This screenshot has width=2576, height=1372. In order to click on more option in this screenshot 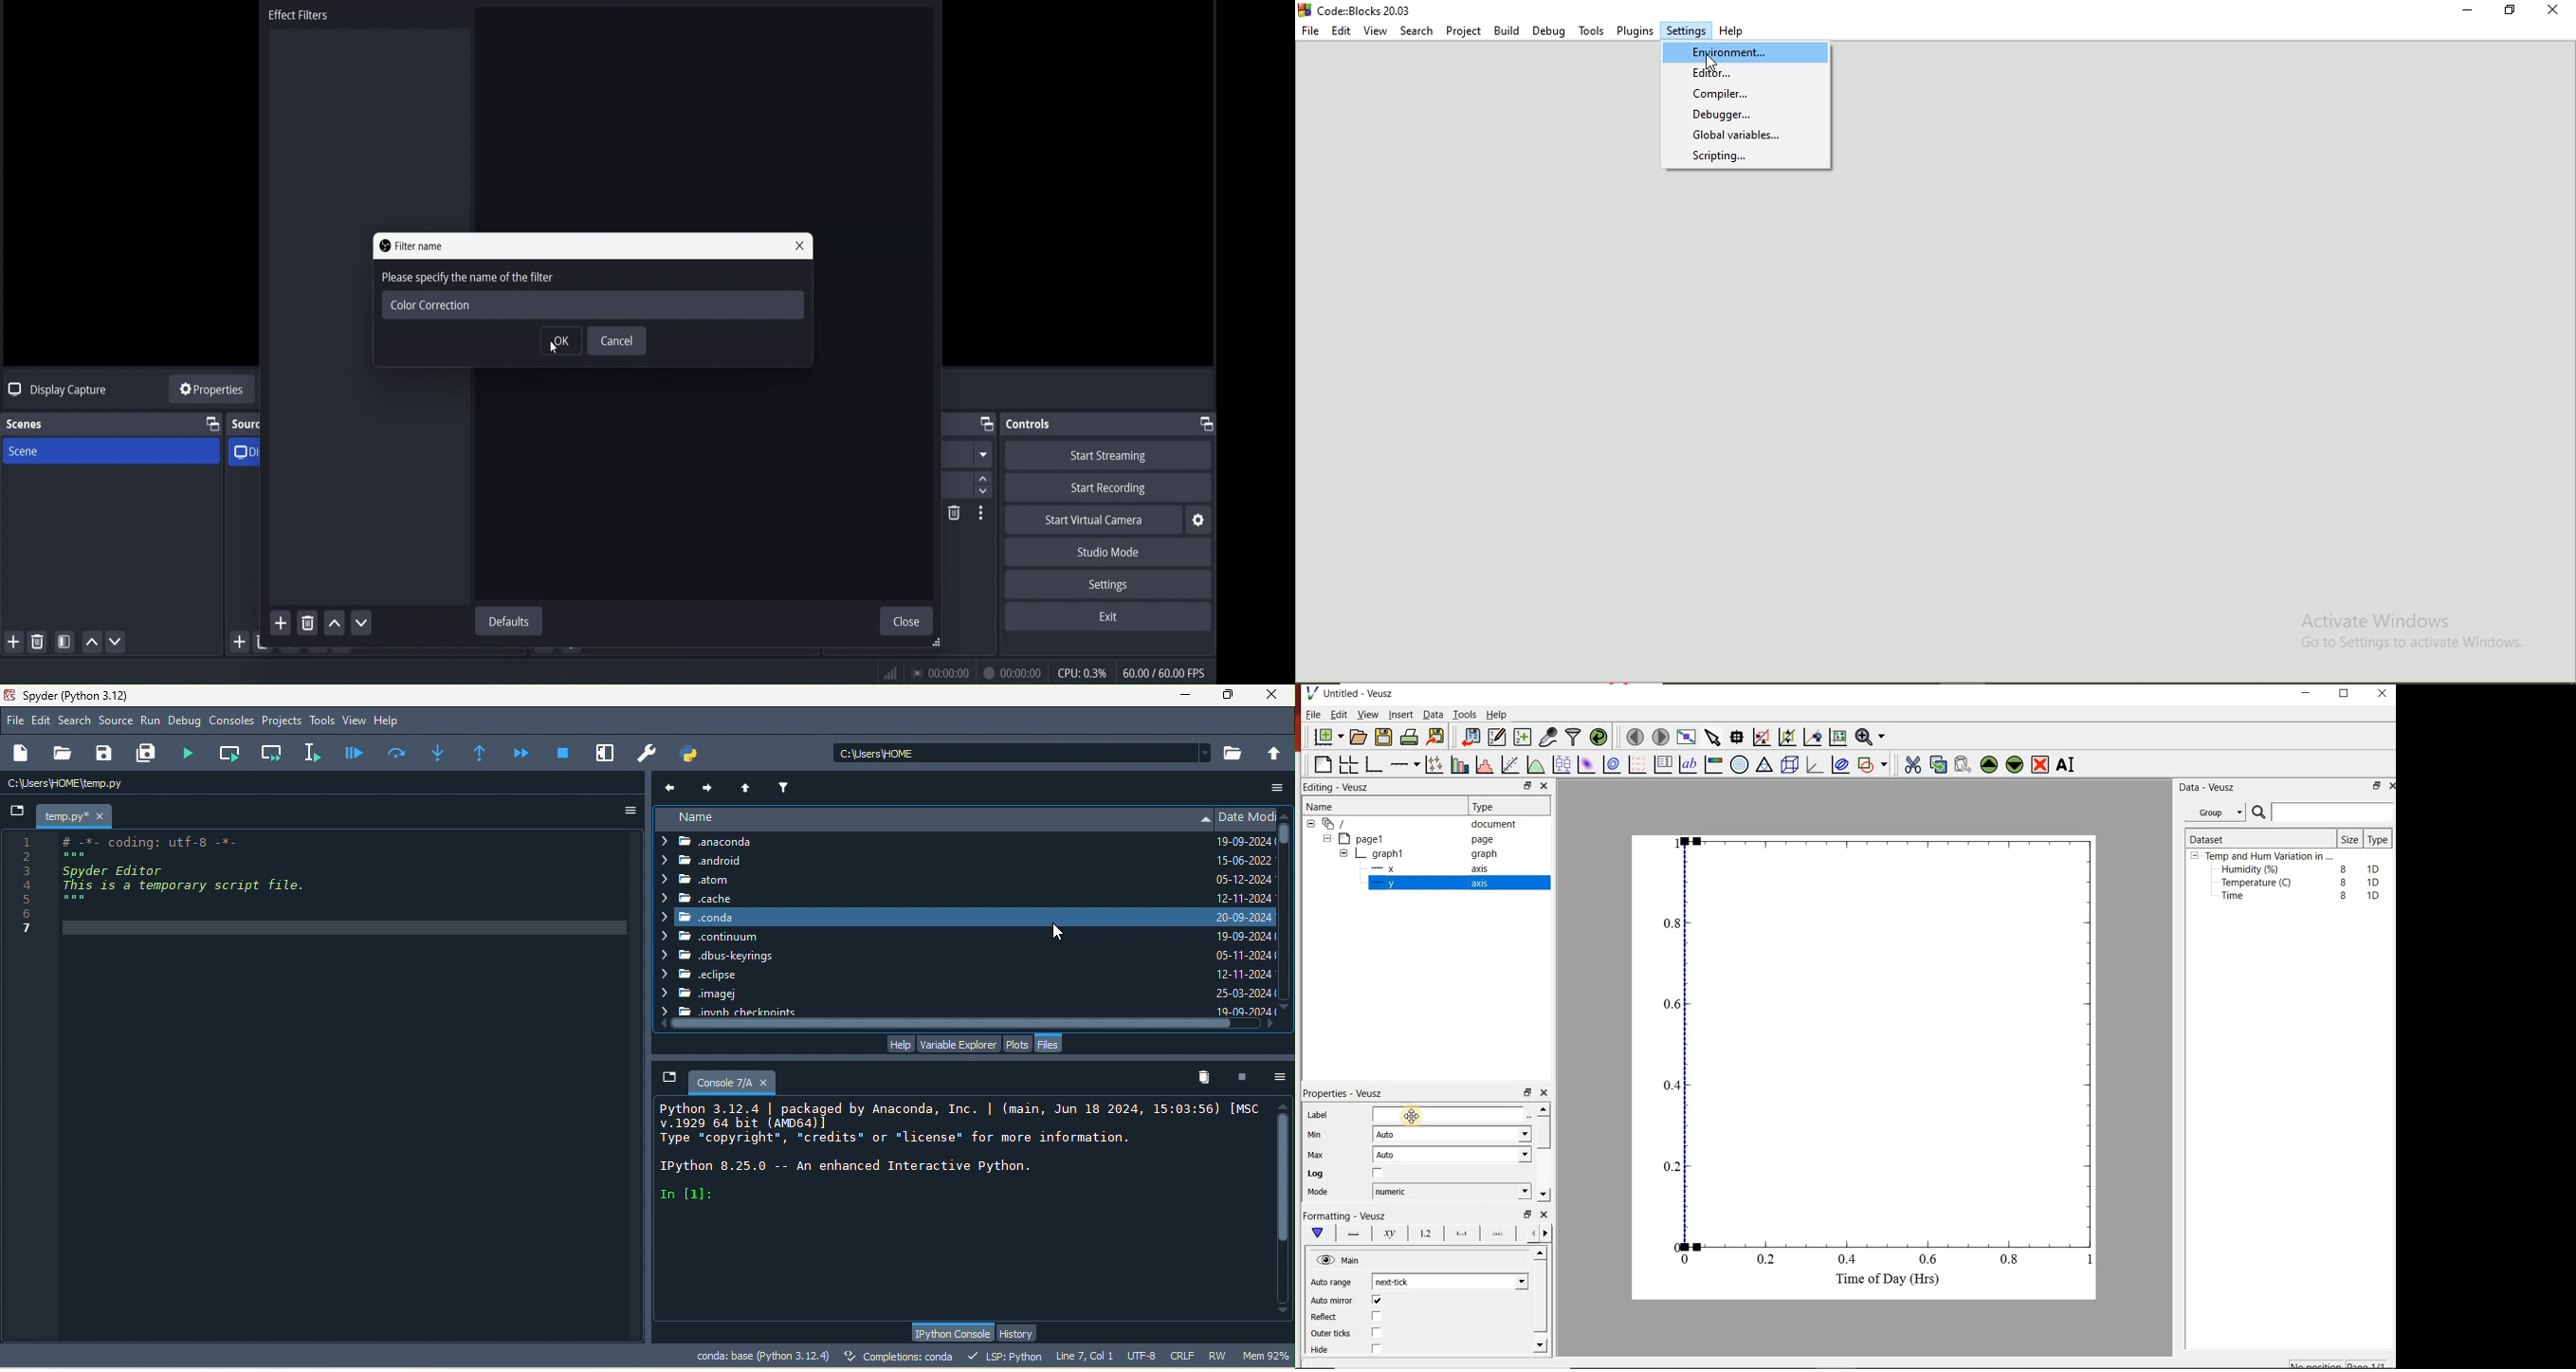, I will do `click(1279, 787)`.